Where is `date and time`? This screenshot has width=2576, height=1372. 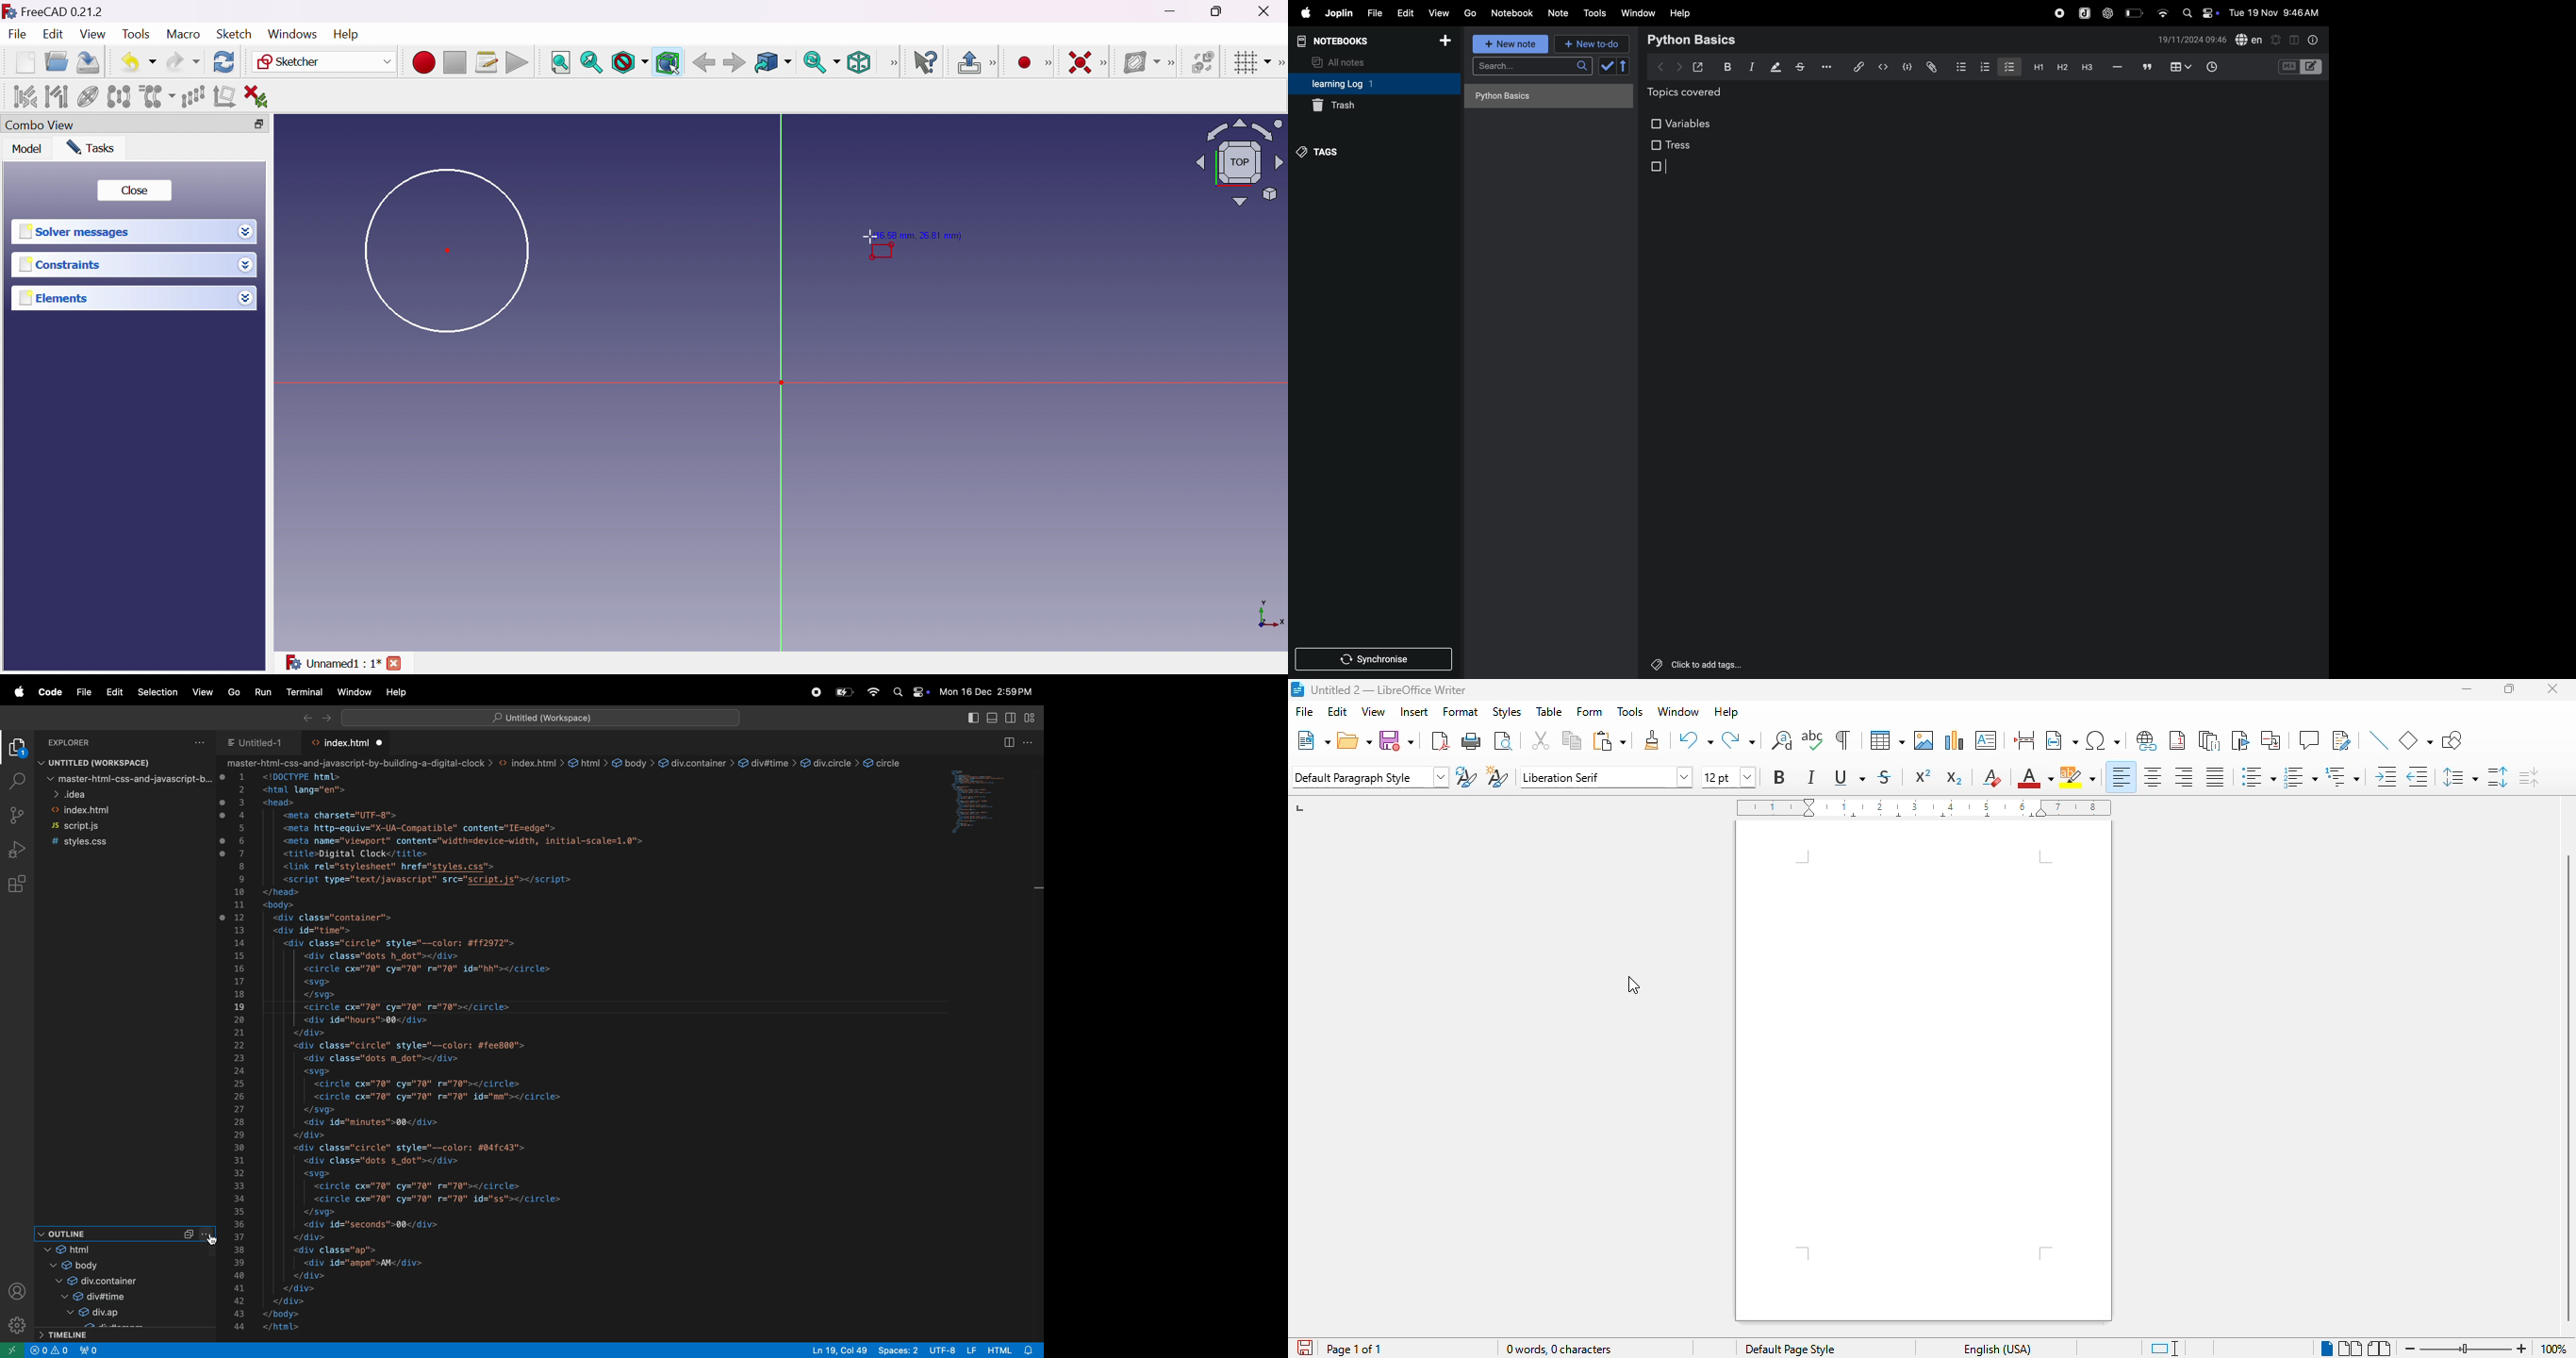
date and time is located at coordinates (2192, 40).